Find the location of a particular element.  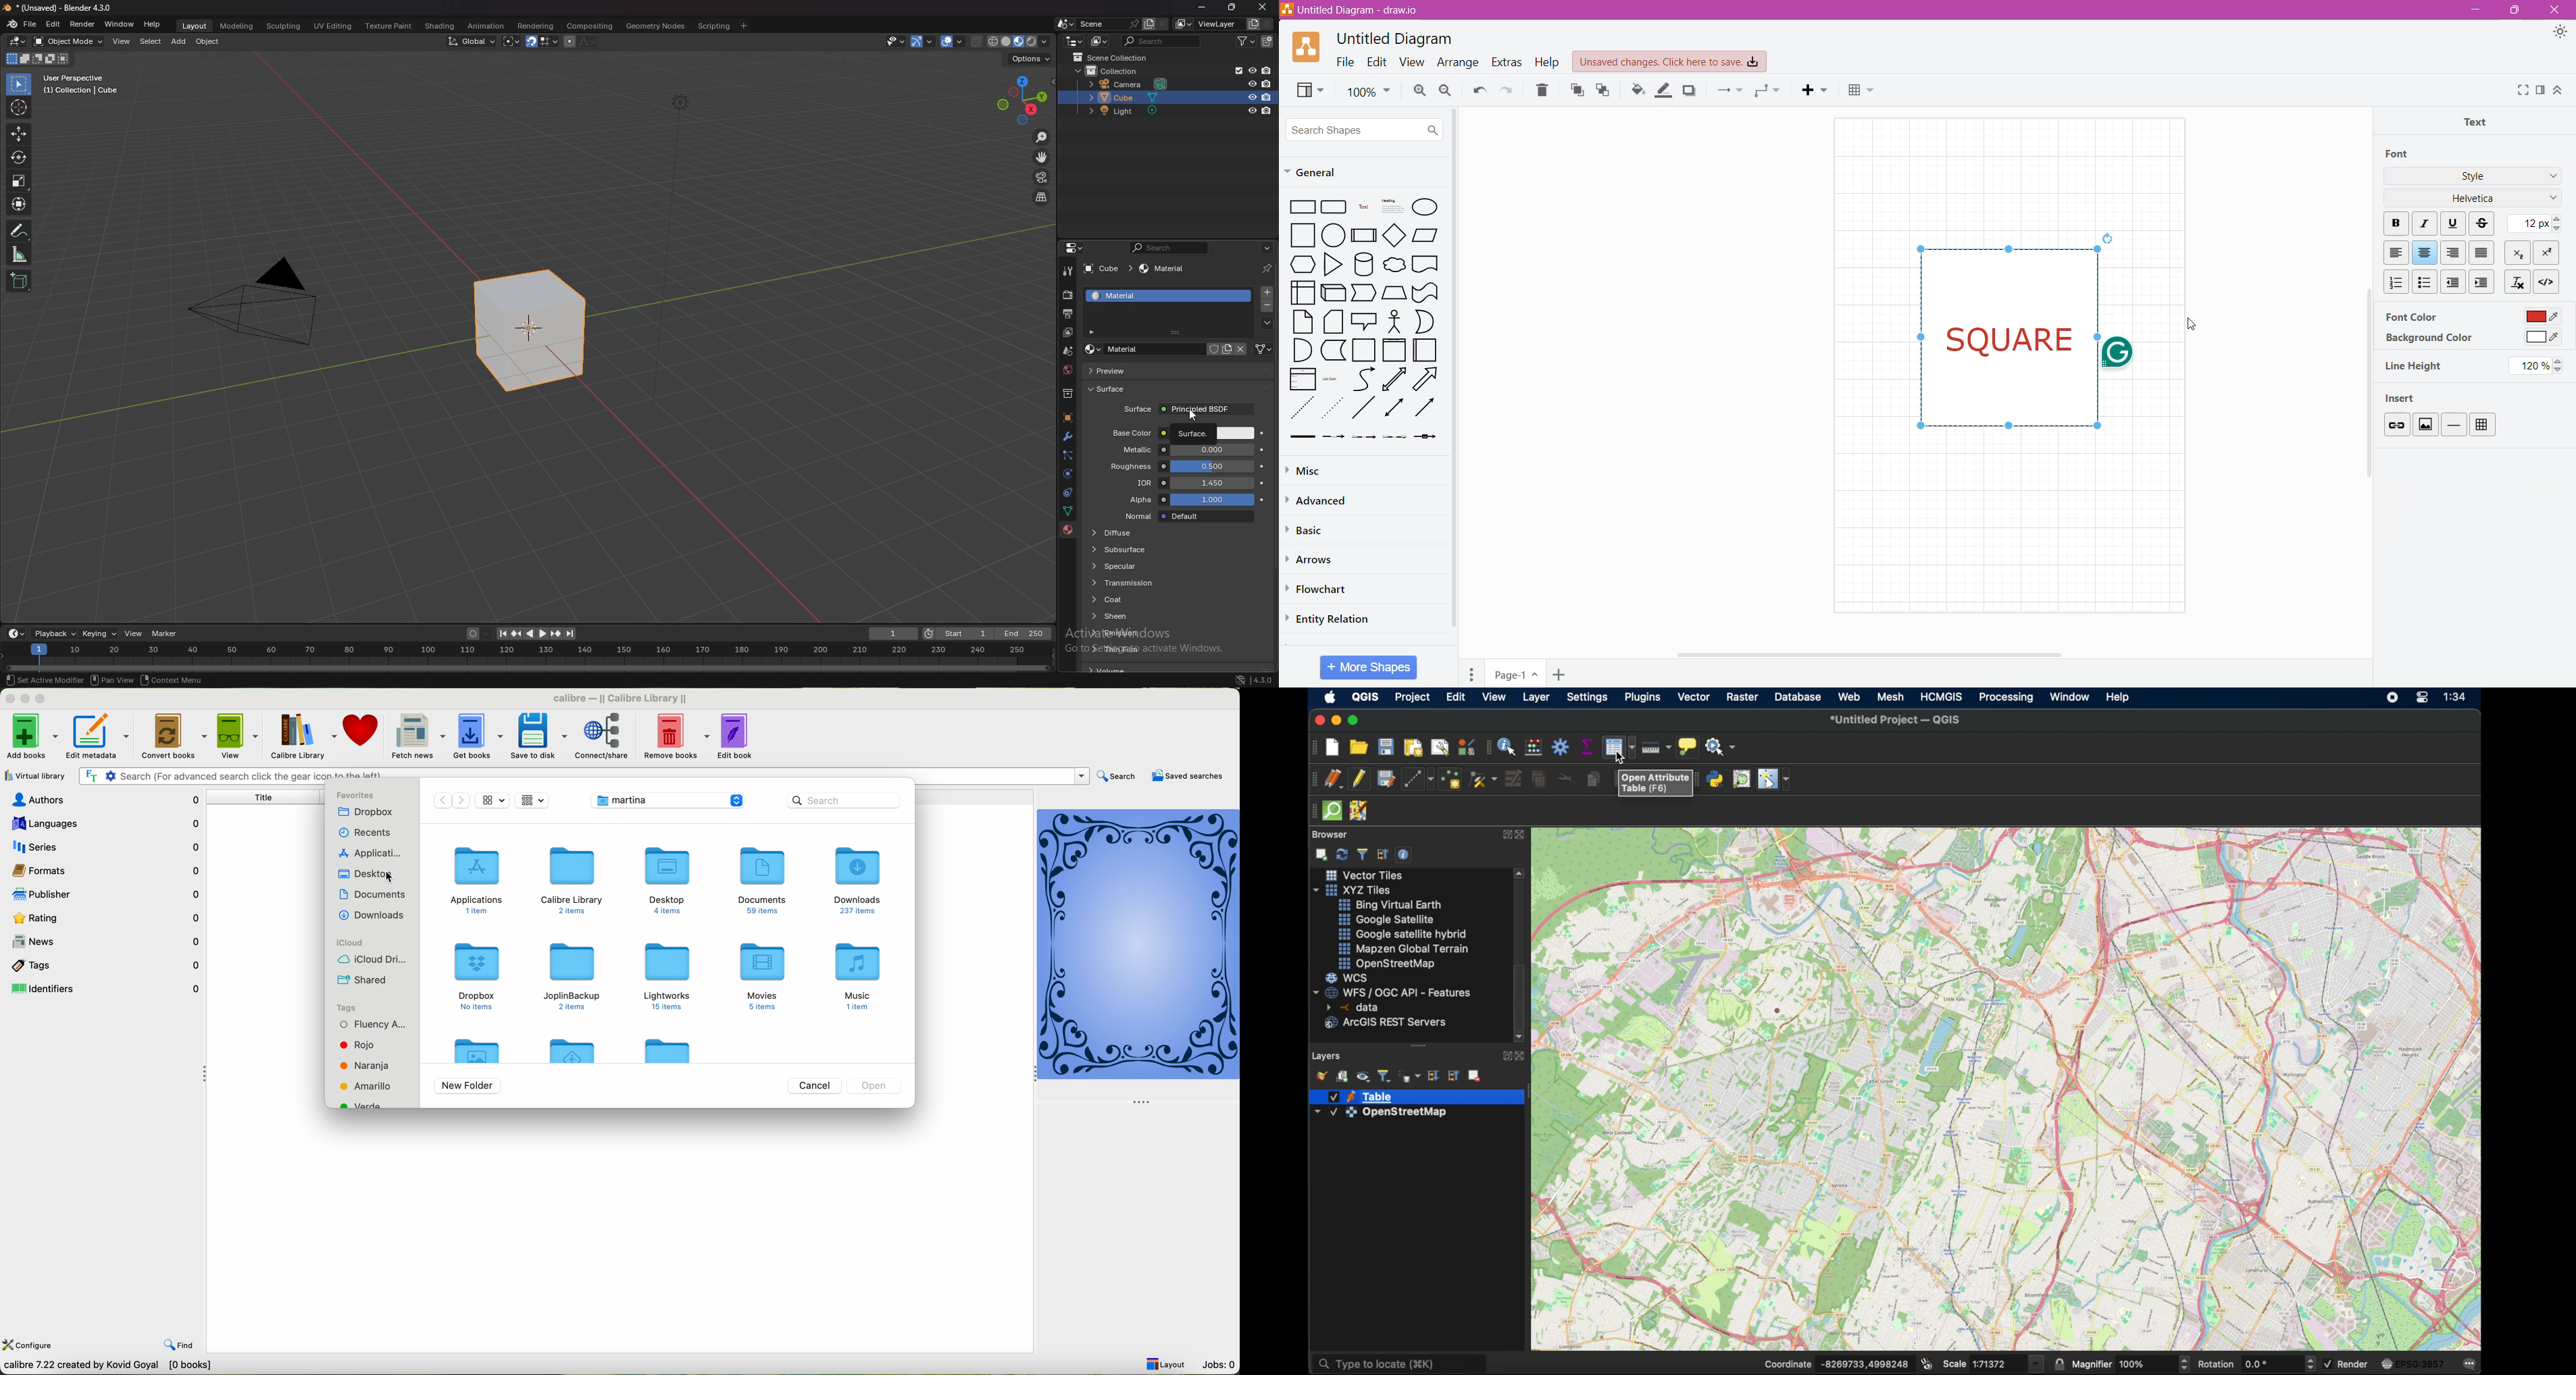

Fill Color is located at coordinates (1636, 90).